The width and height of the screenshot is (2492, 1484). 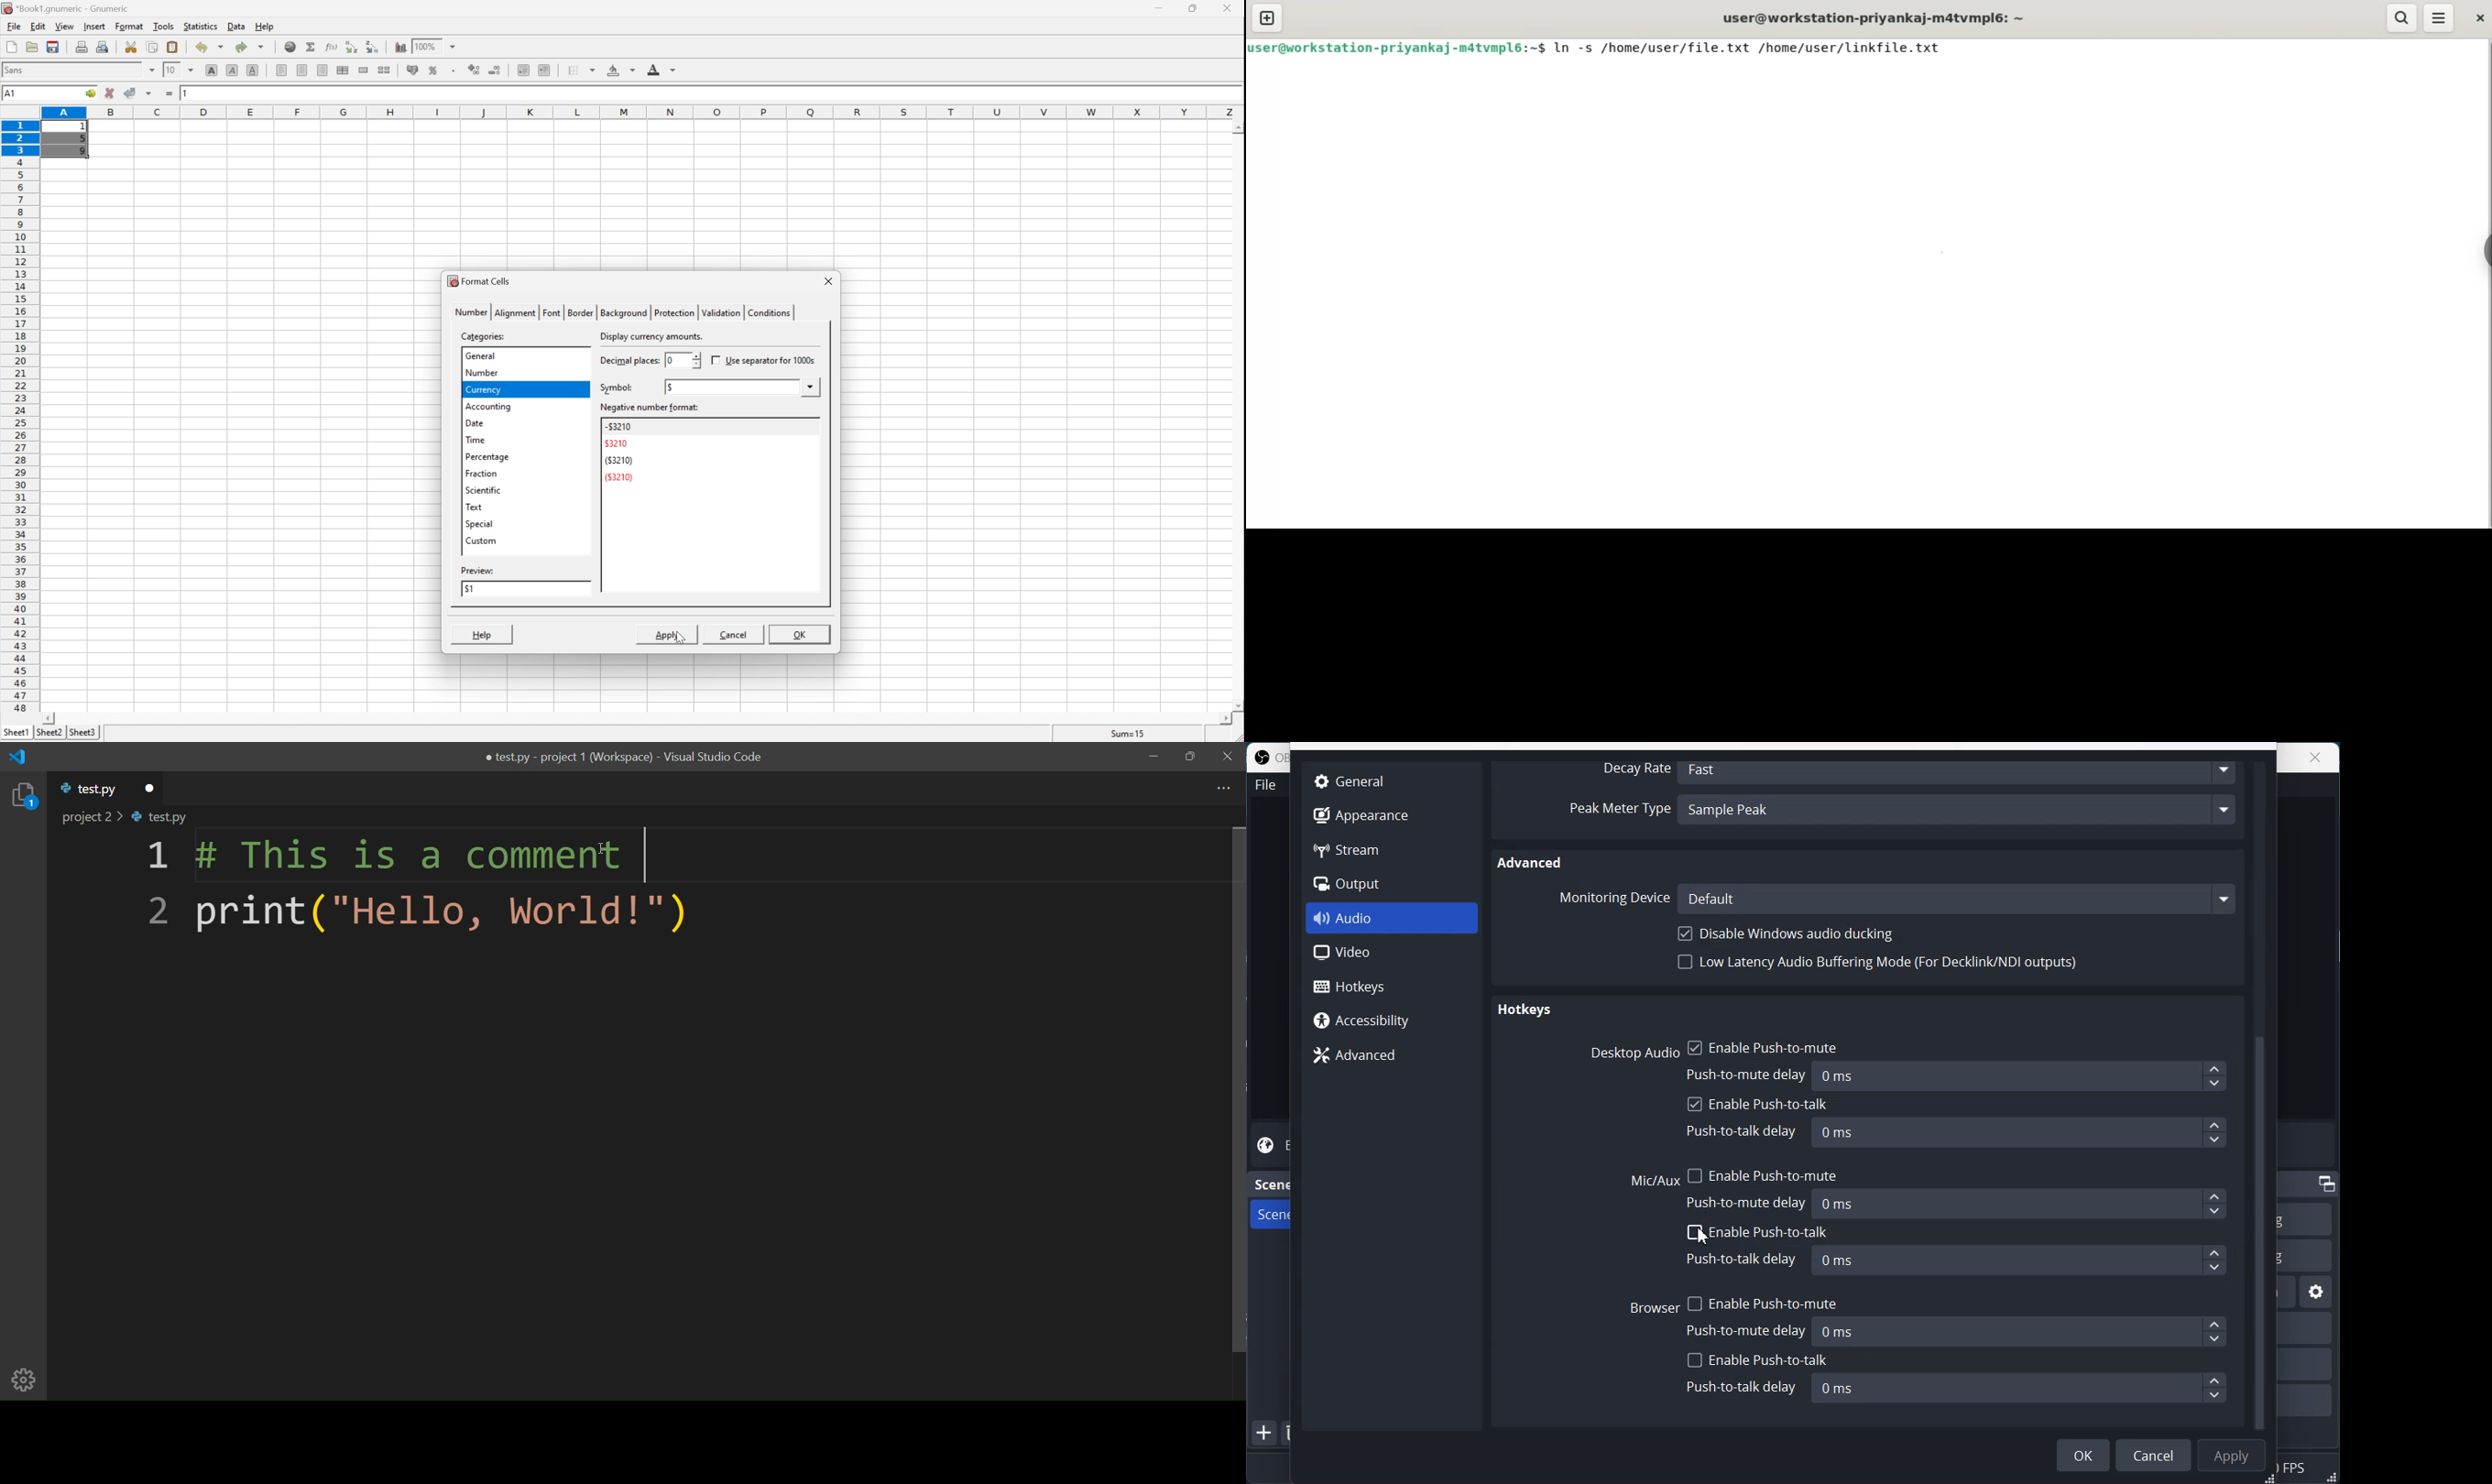 I want to click on underline, so click(x=254, y=71).